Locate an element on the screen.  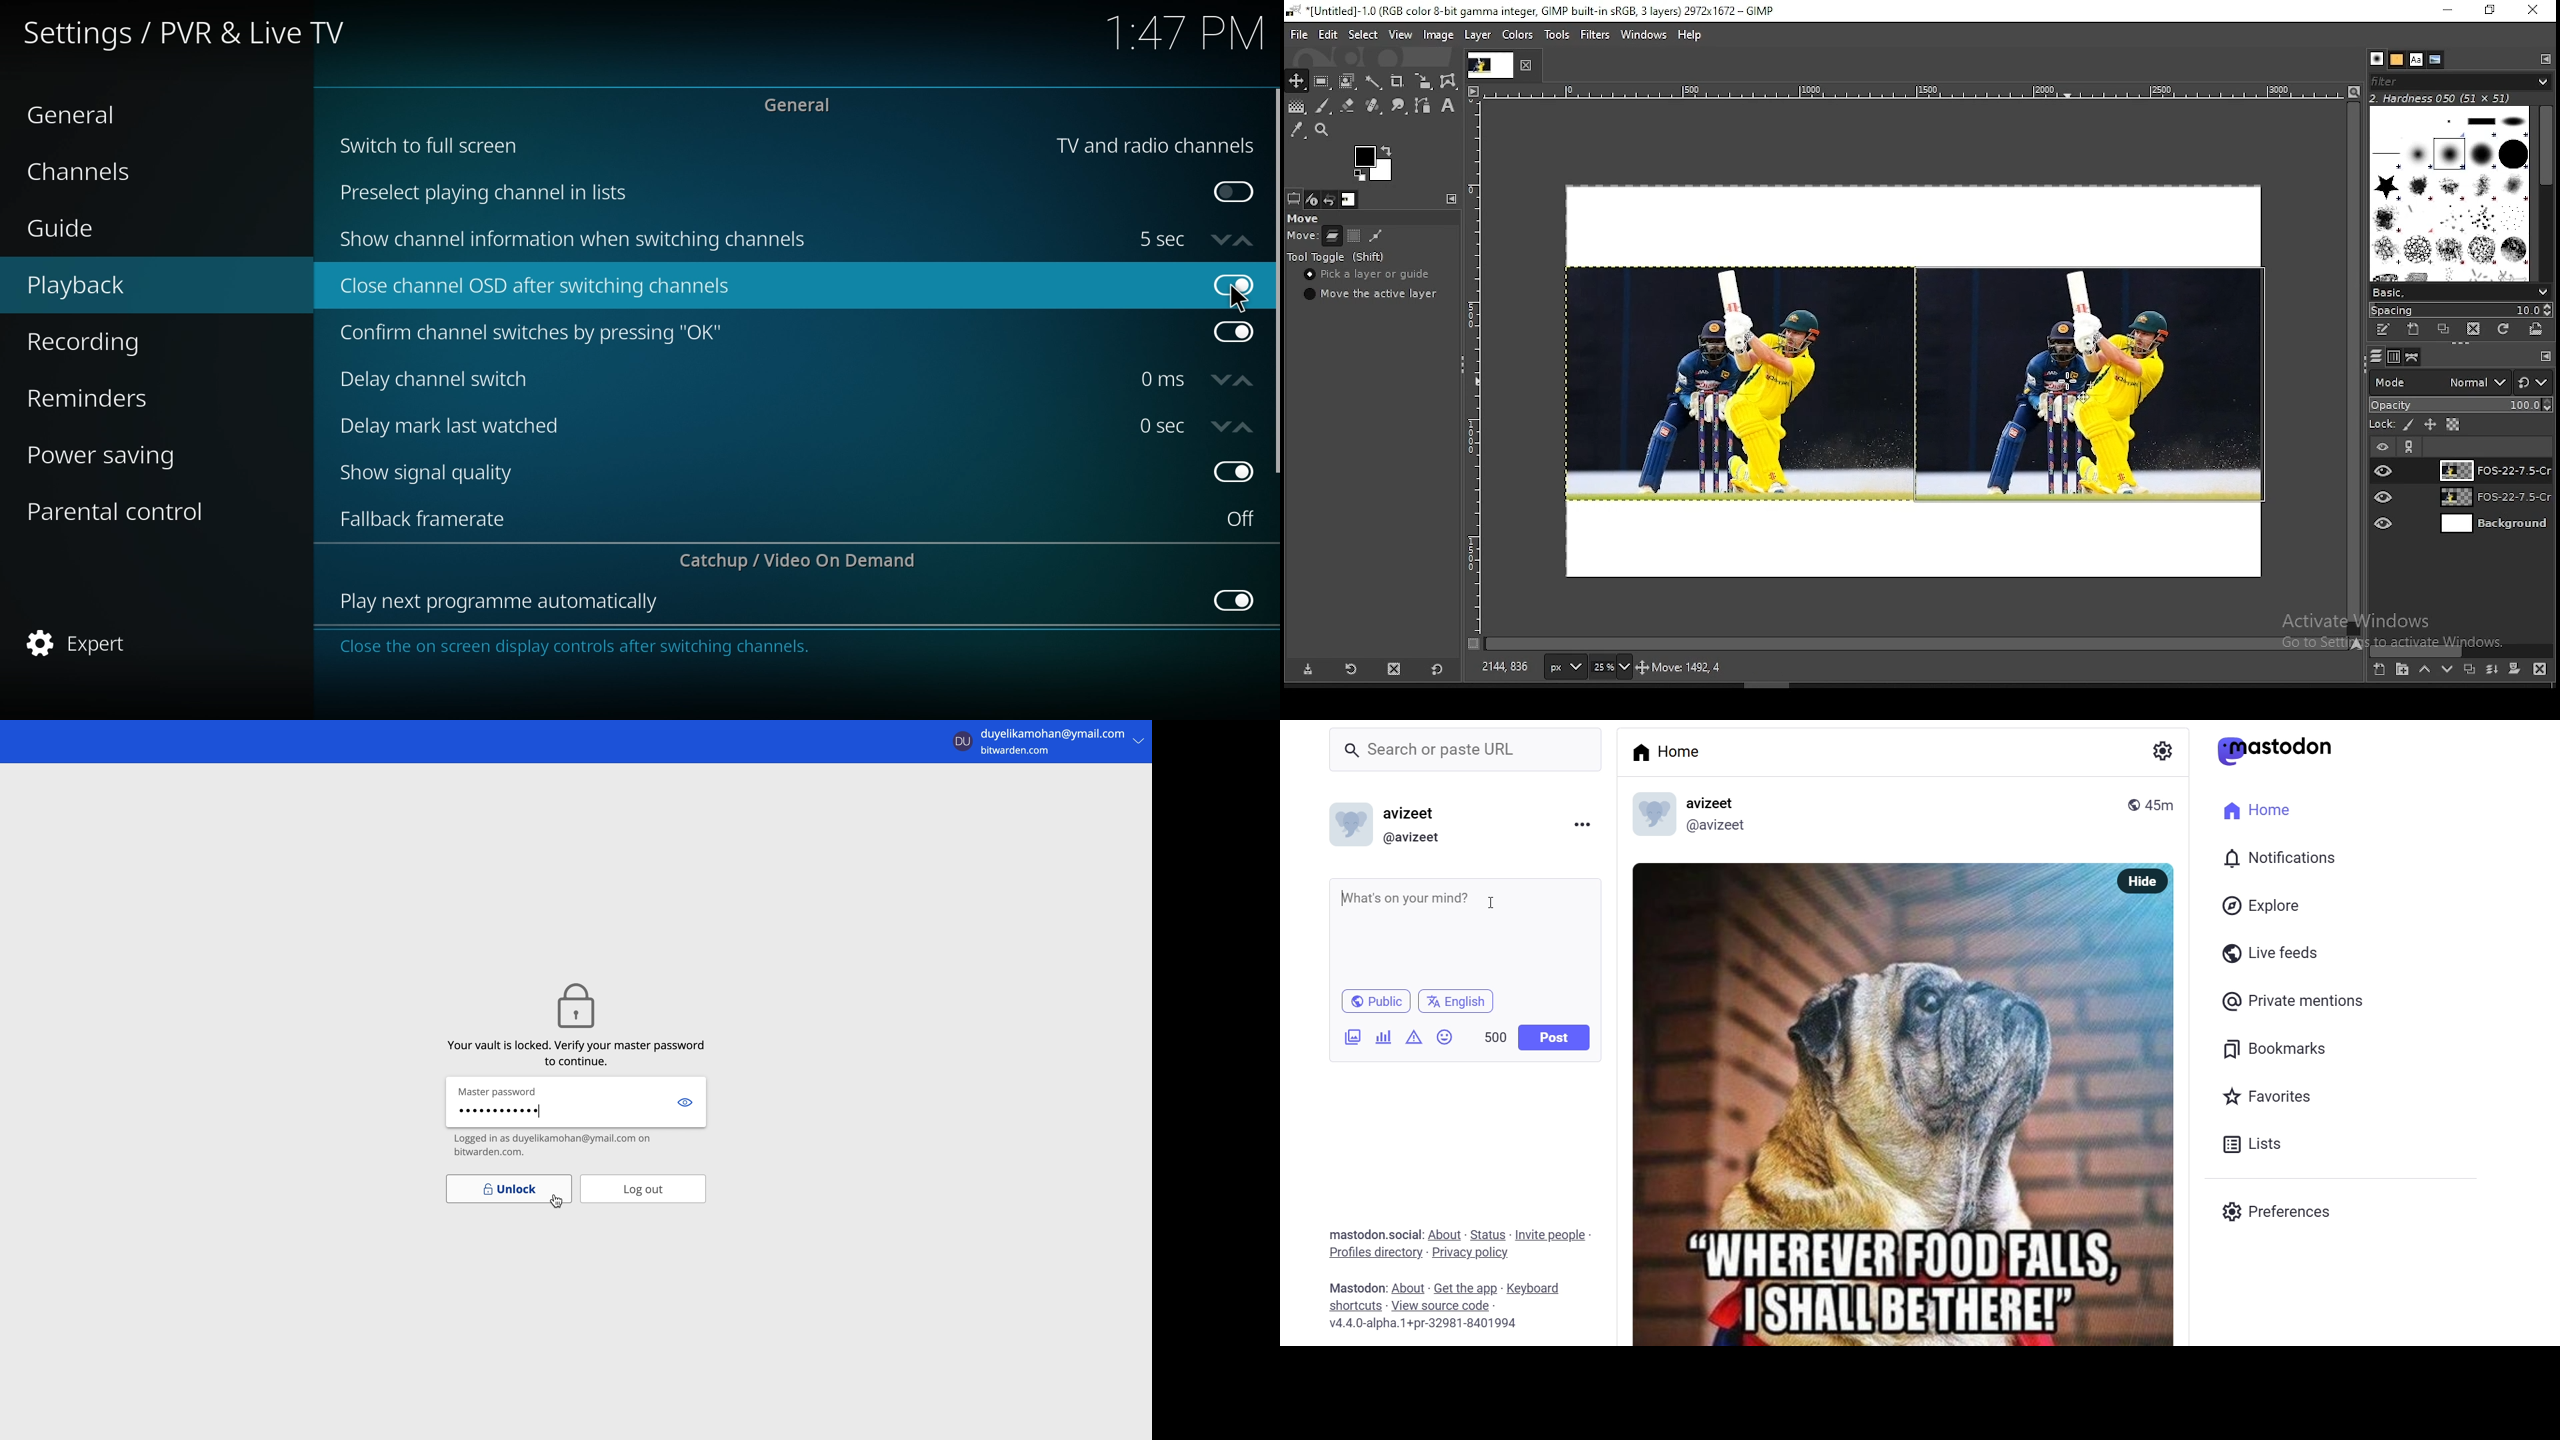
general is located at coordinates (803, 104).